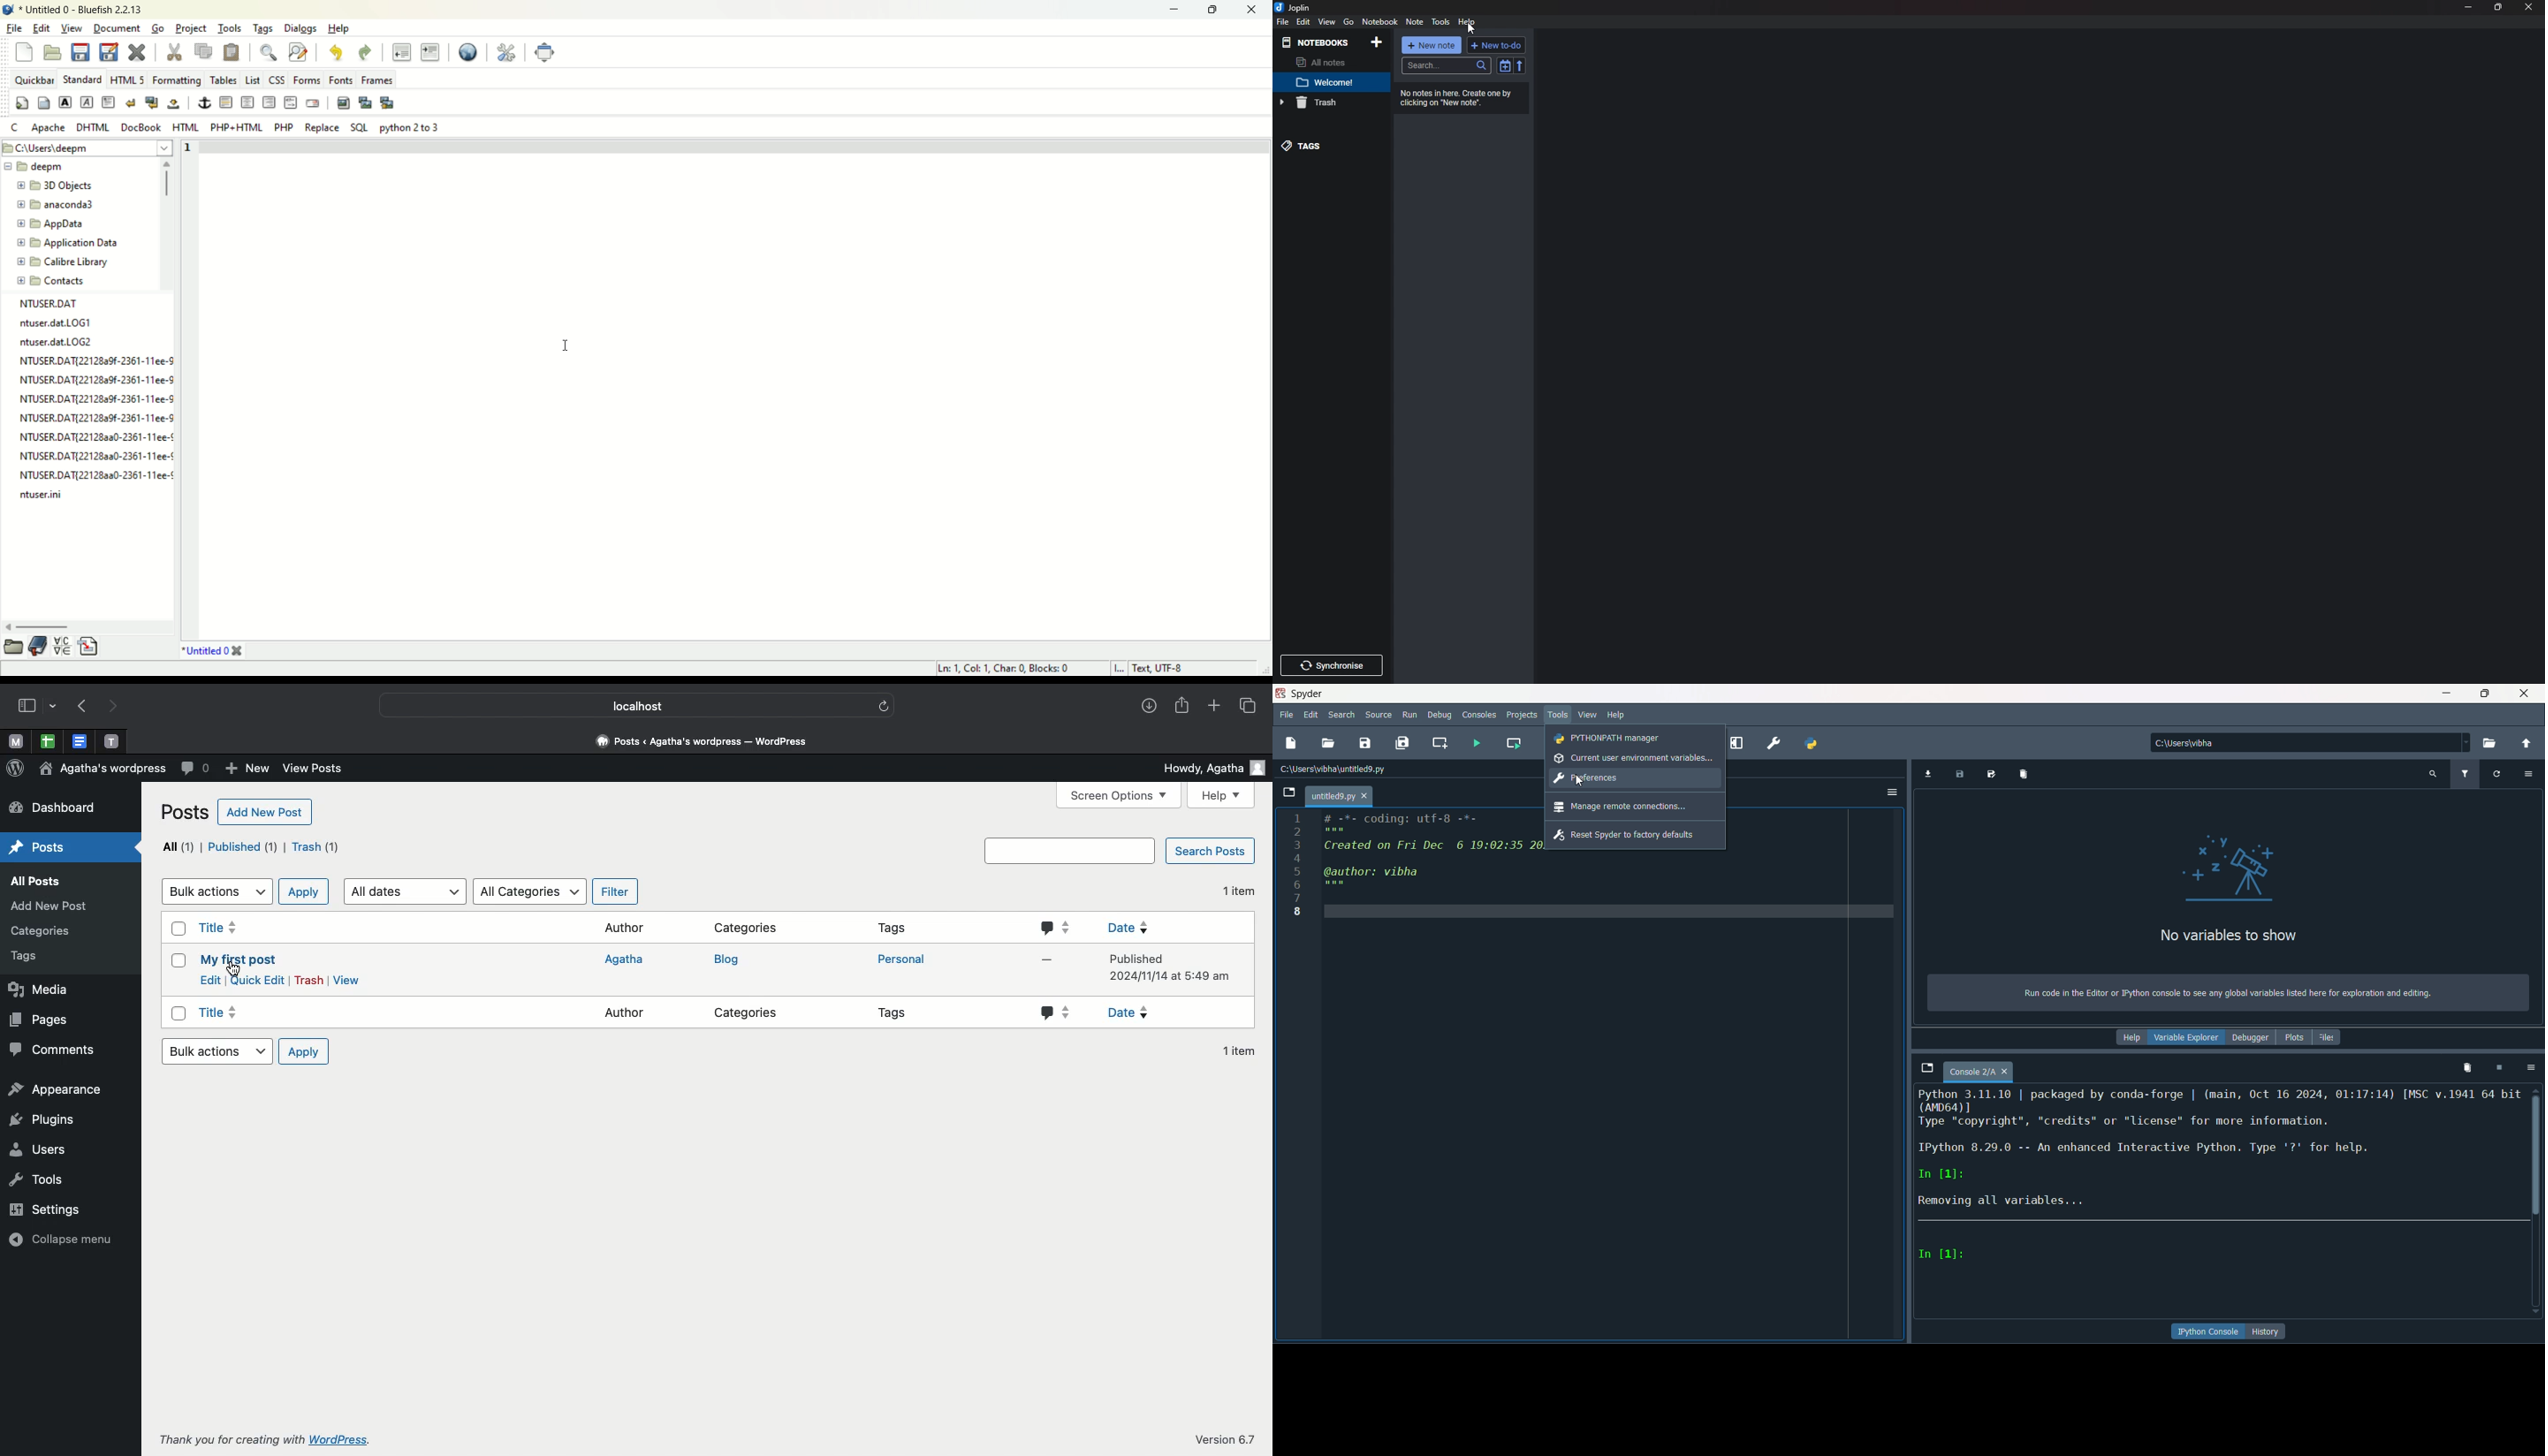 The image size is (2548, 1456). What do you see at coordinates (2490, 743) in the screenshot?
I see `browse directory` at bounding box center [2490, 743].